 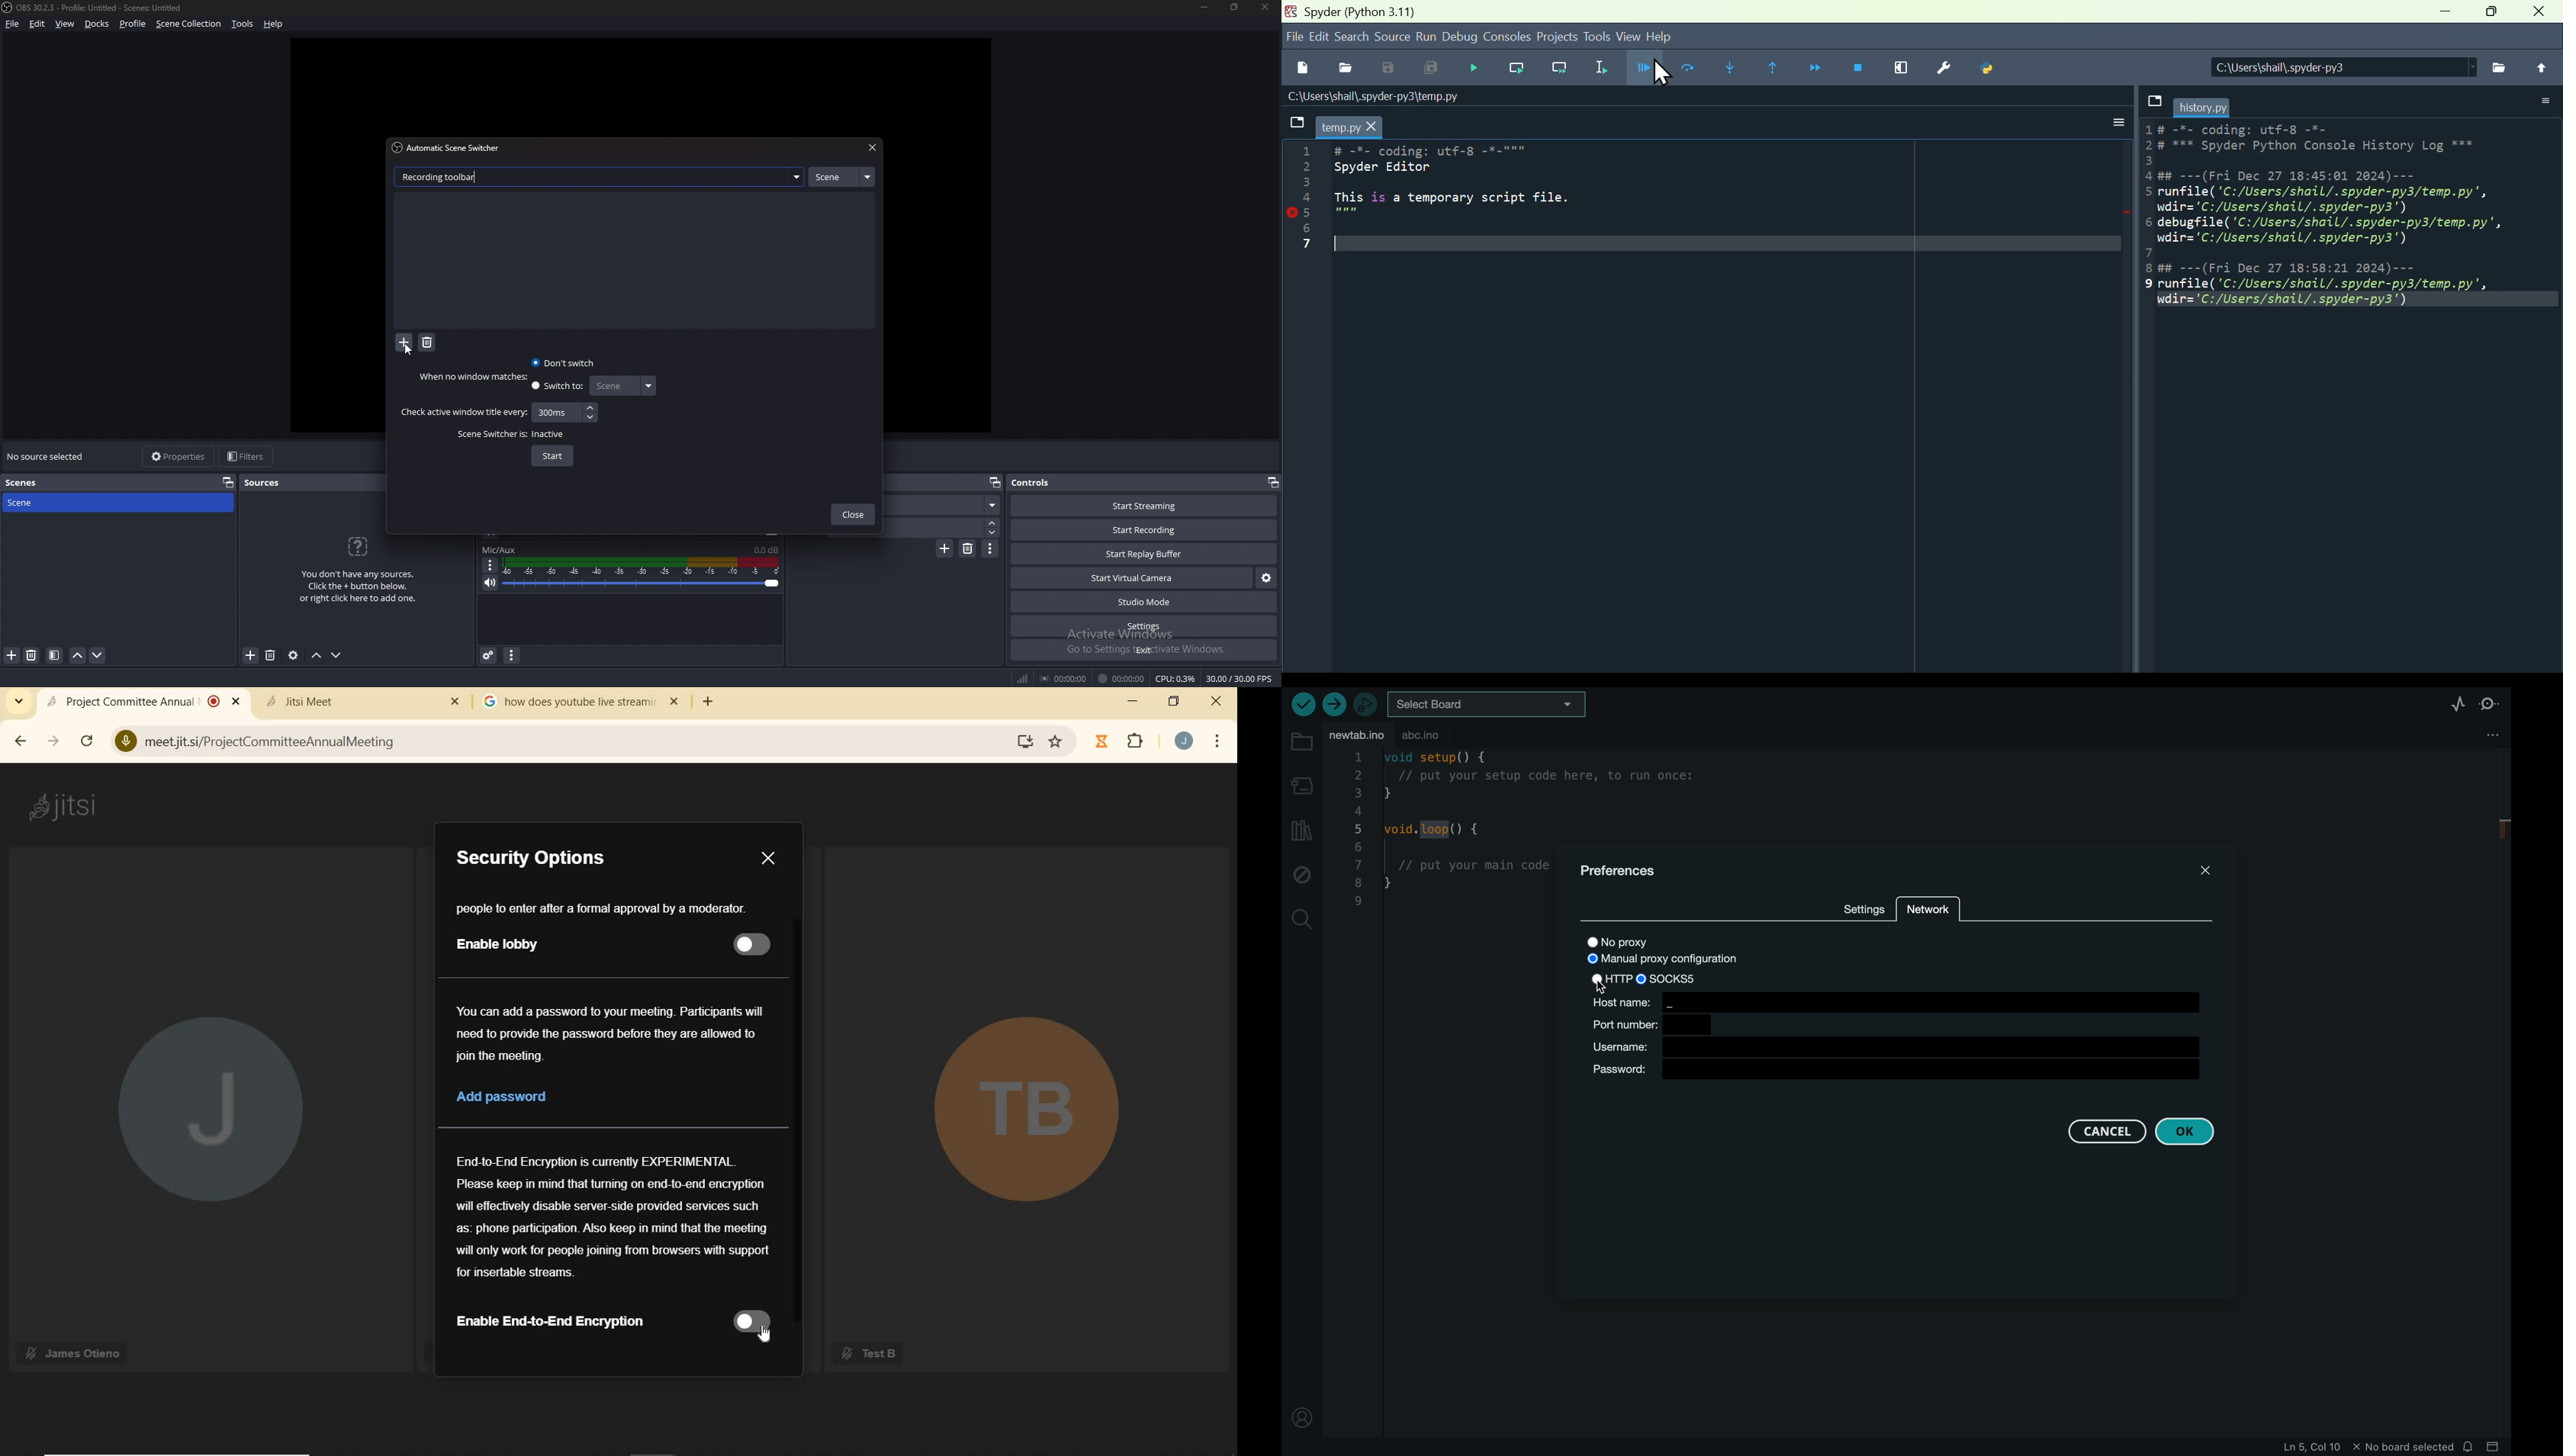 What do you see at coordinates (2546, 97) in the screenshot?
I see `More options` at bounding box center [2546, 97].